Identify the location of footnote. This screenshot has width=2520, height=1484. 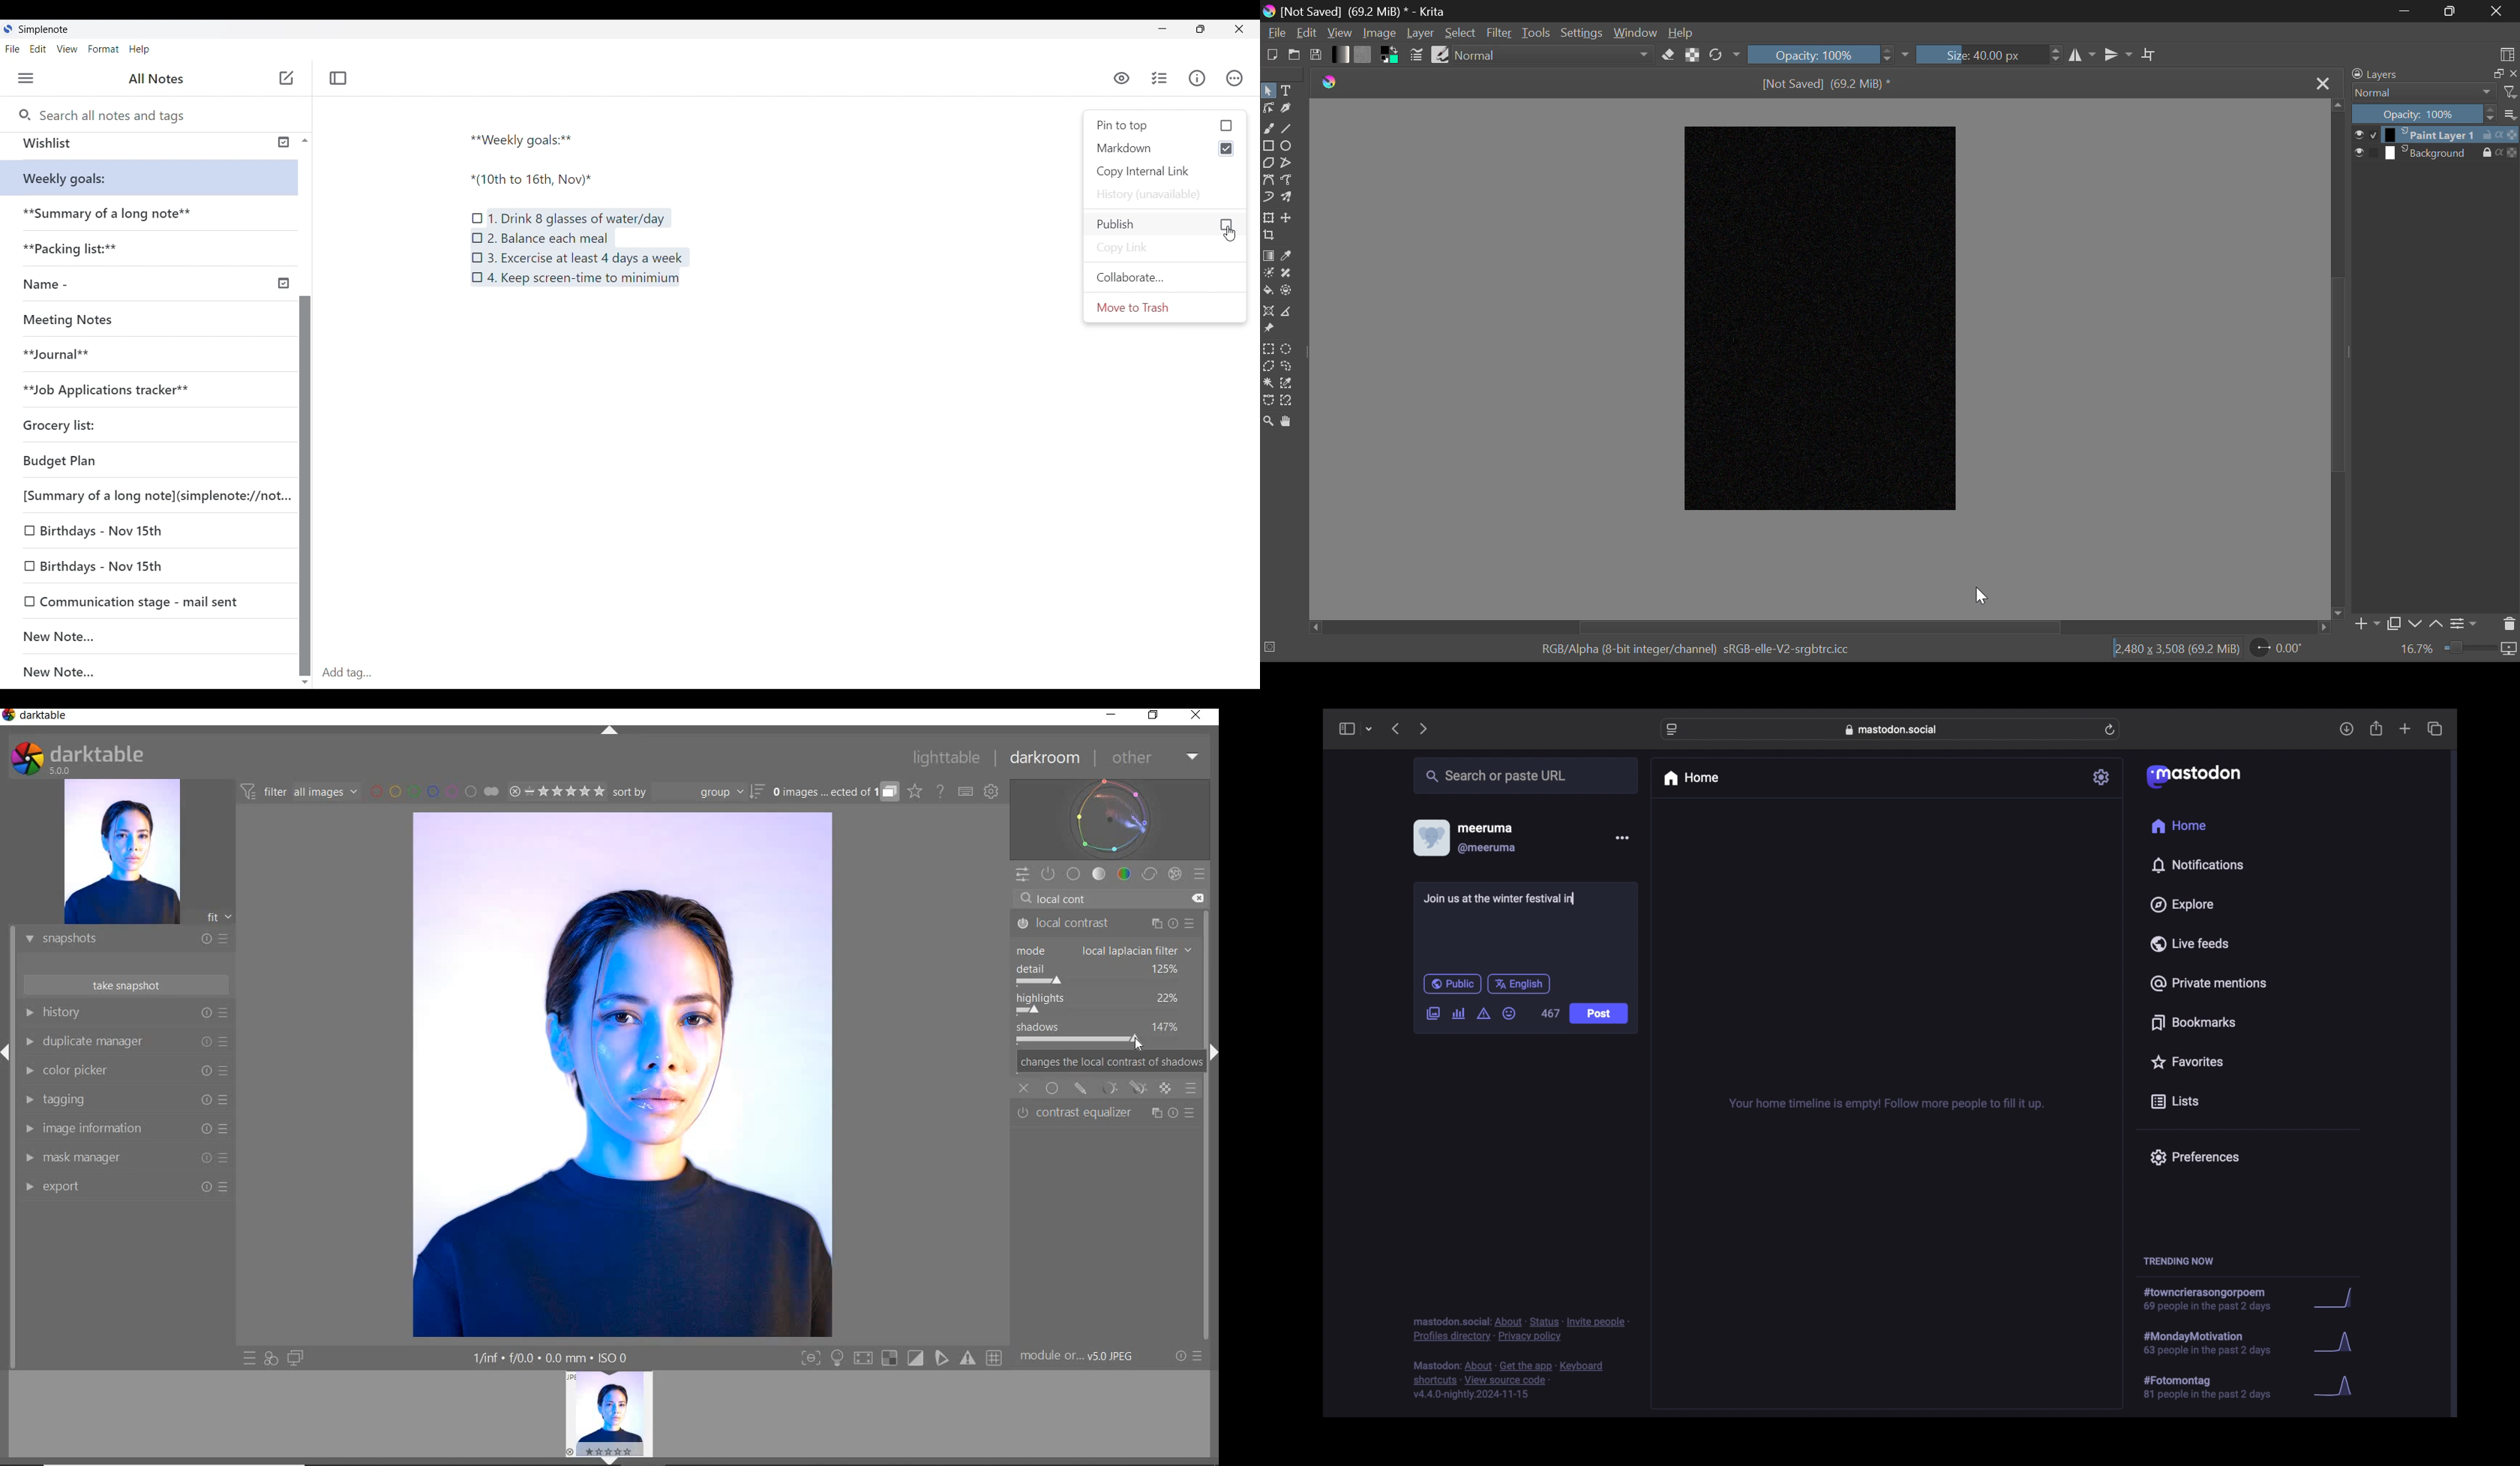
(1511, 1381).